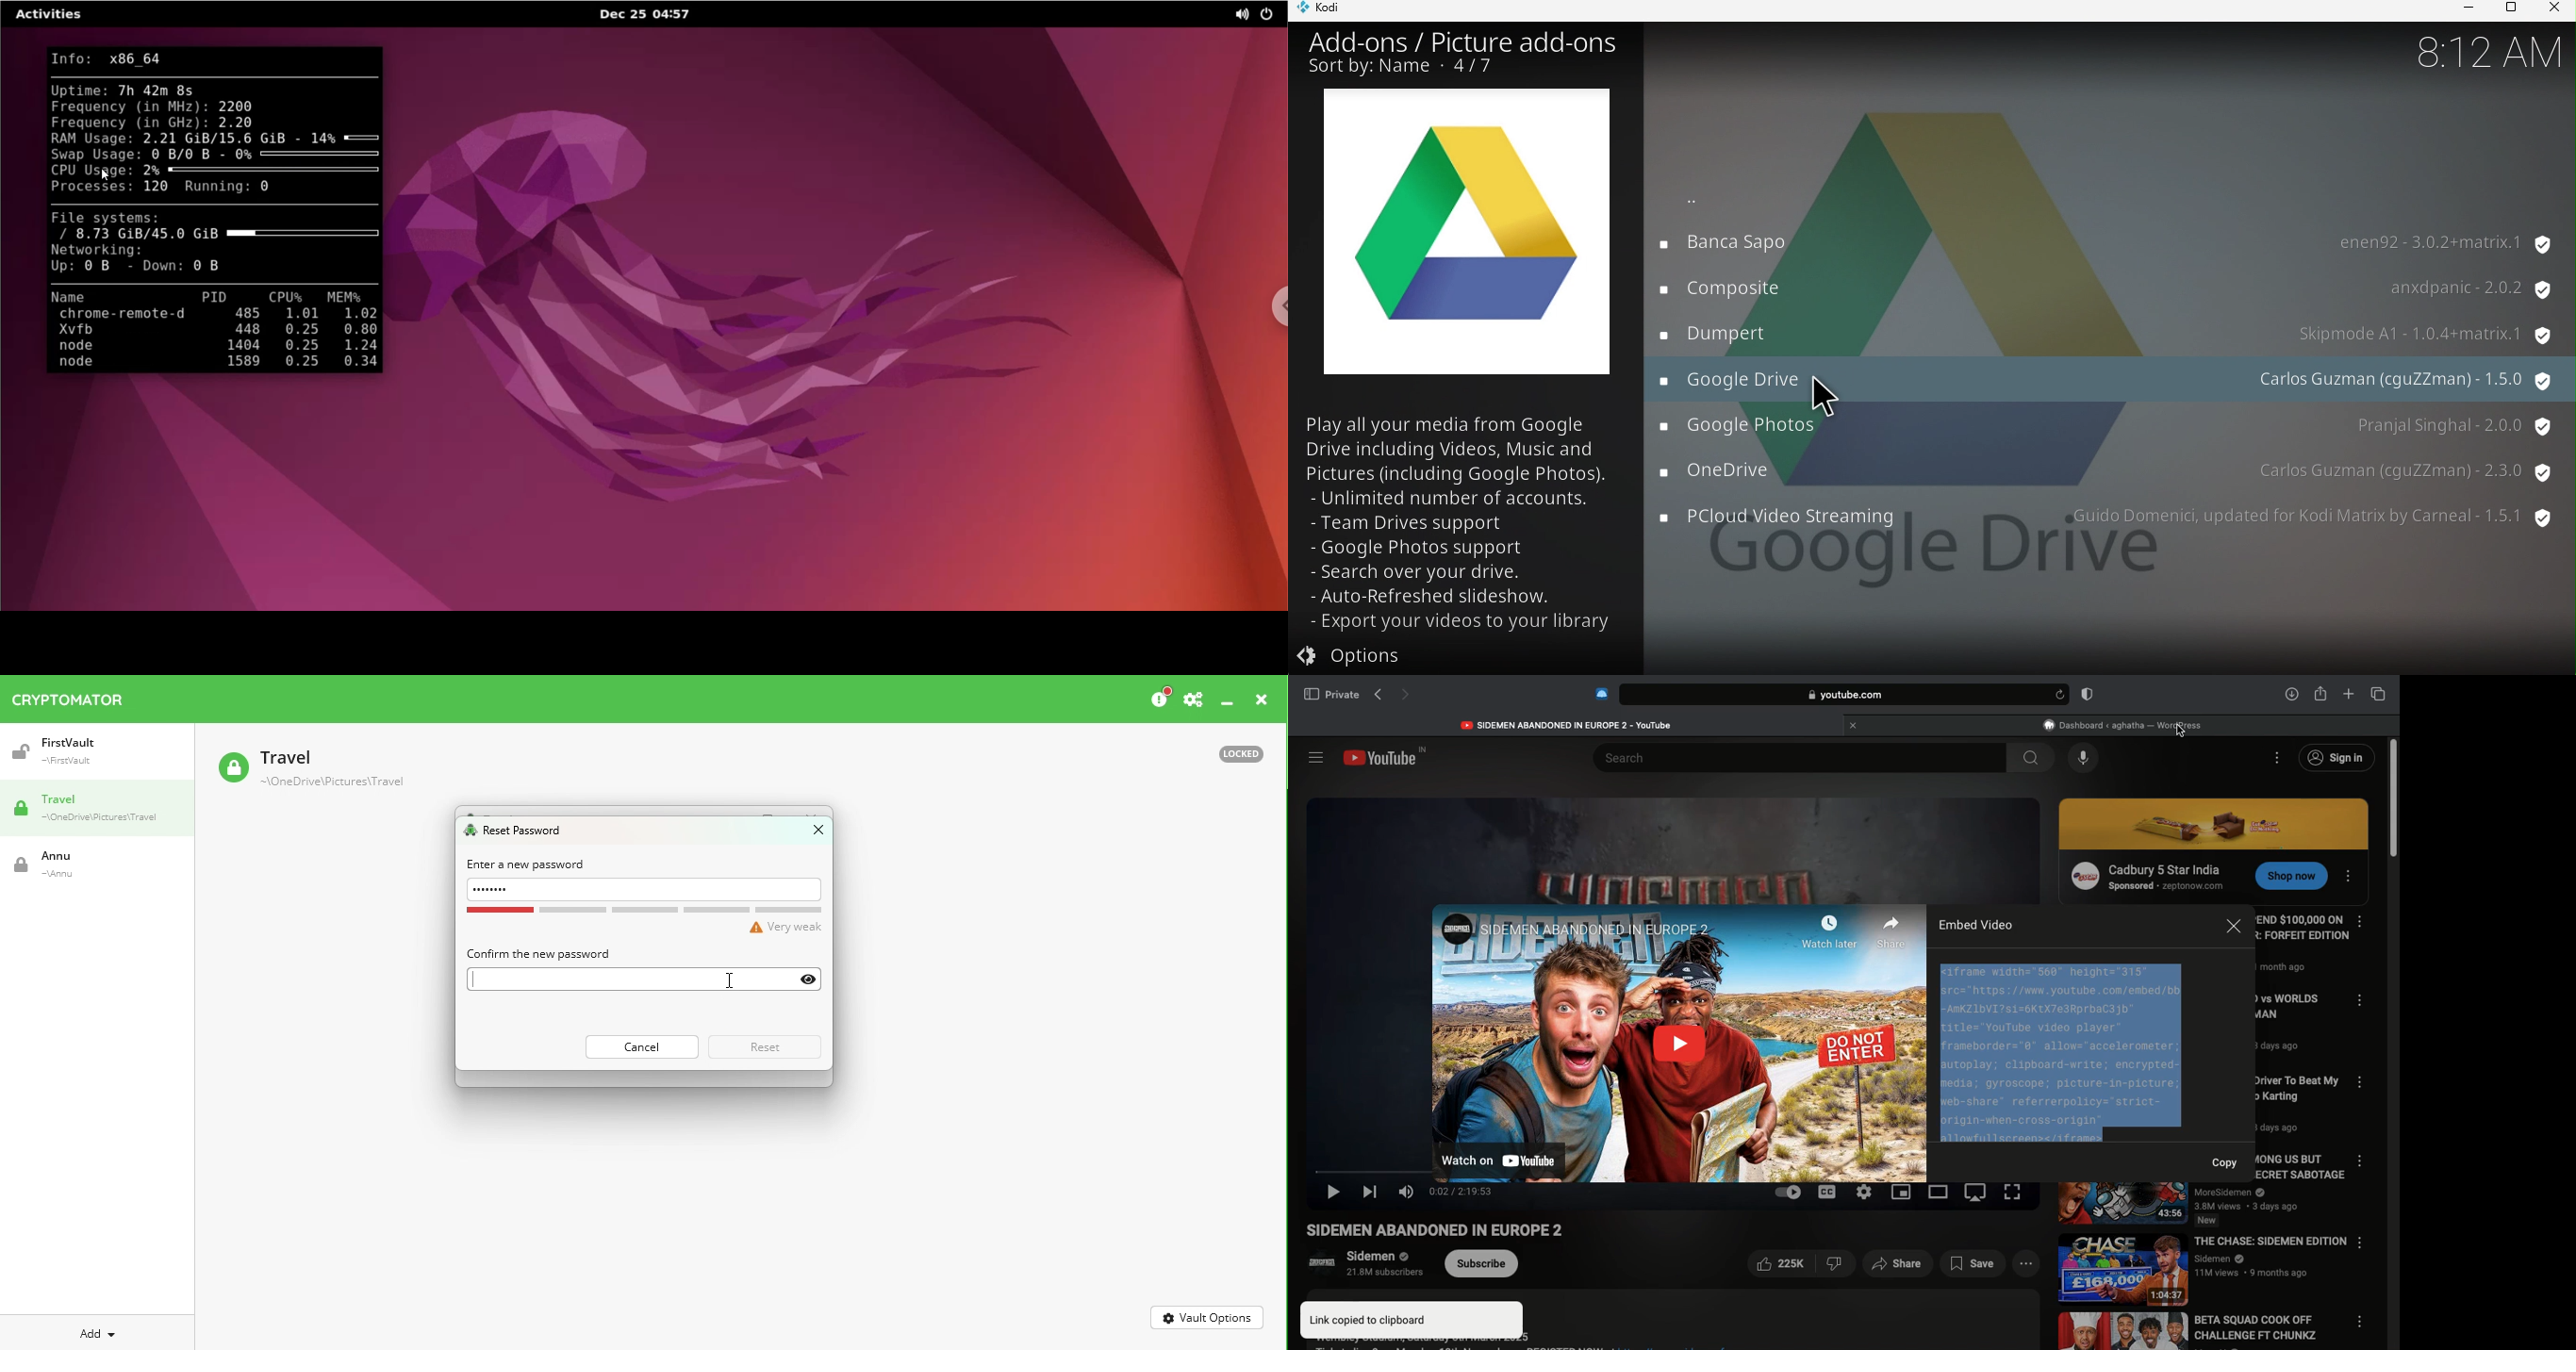 The image size is (2576, 1372). What do you see at coordinates (1800, 1265) in the screenshot?
I see `Like` at bounding box center [1800, 1265].